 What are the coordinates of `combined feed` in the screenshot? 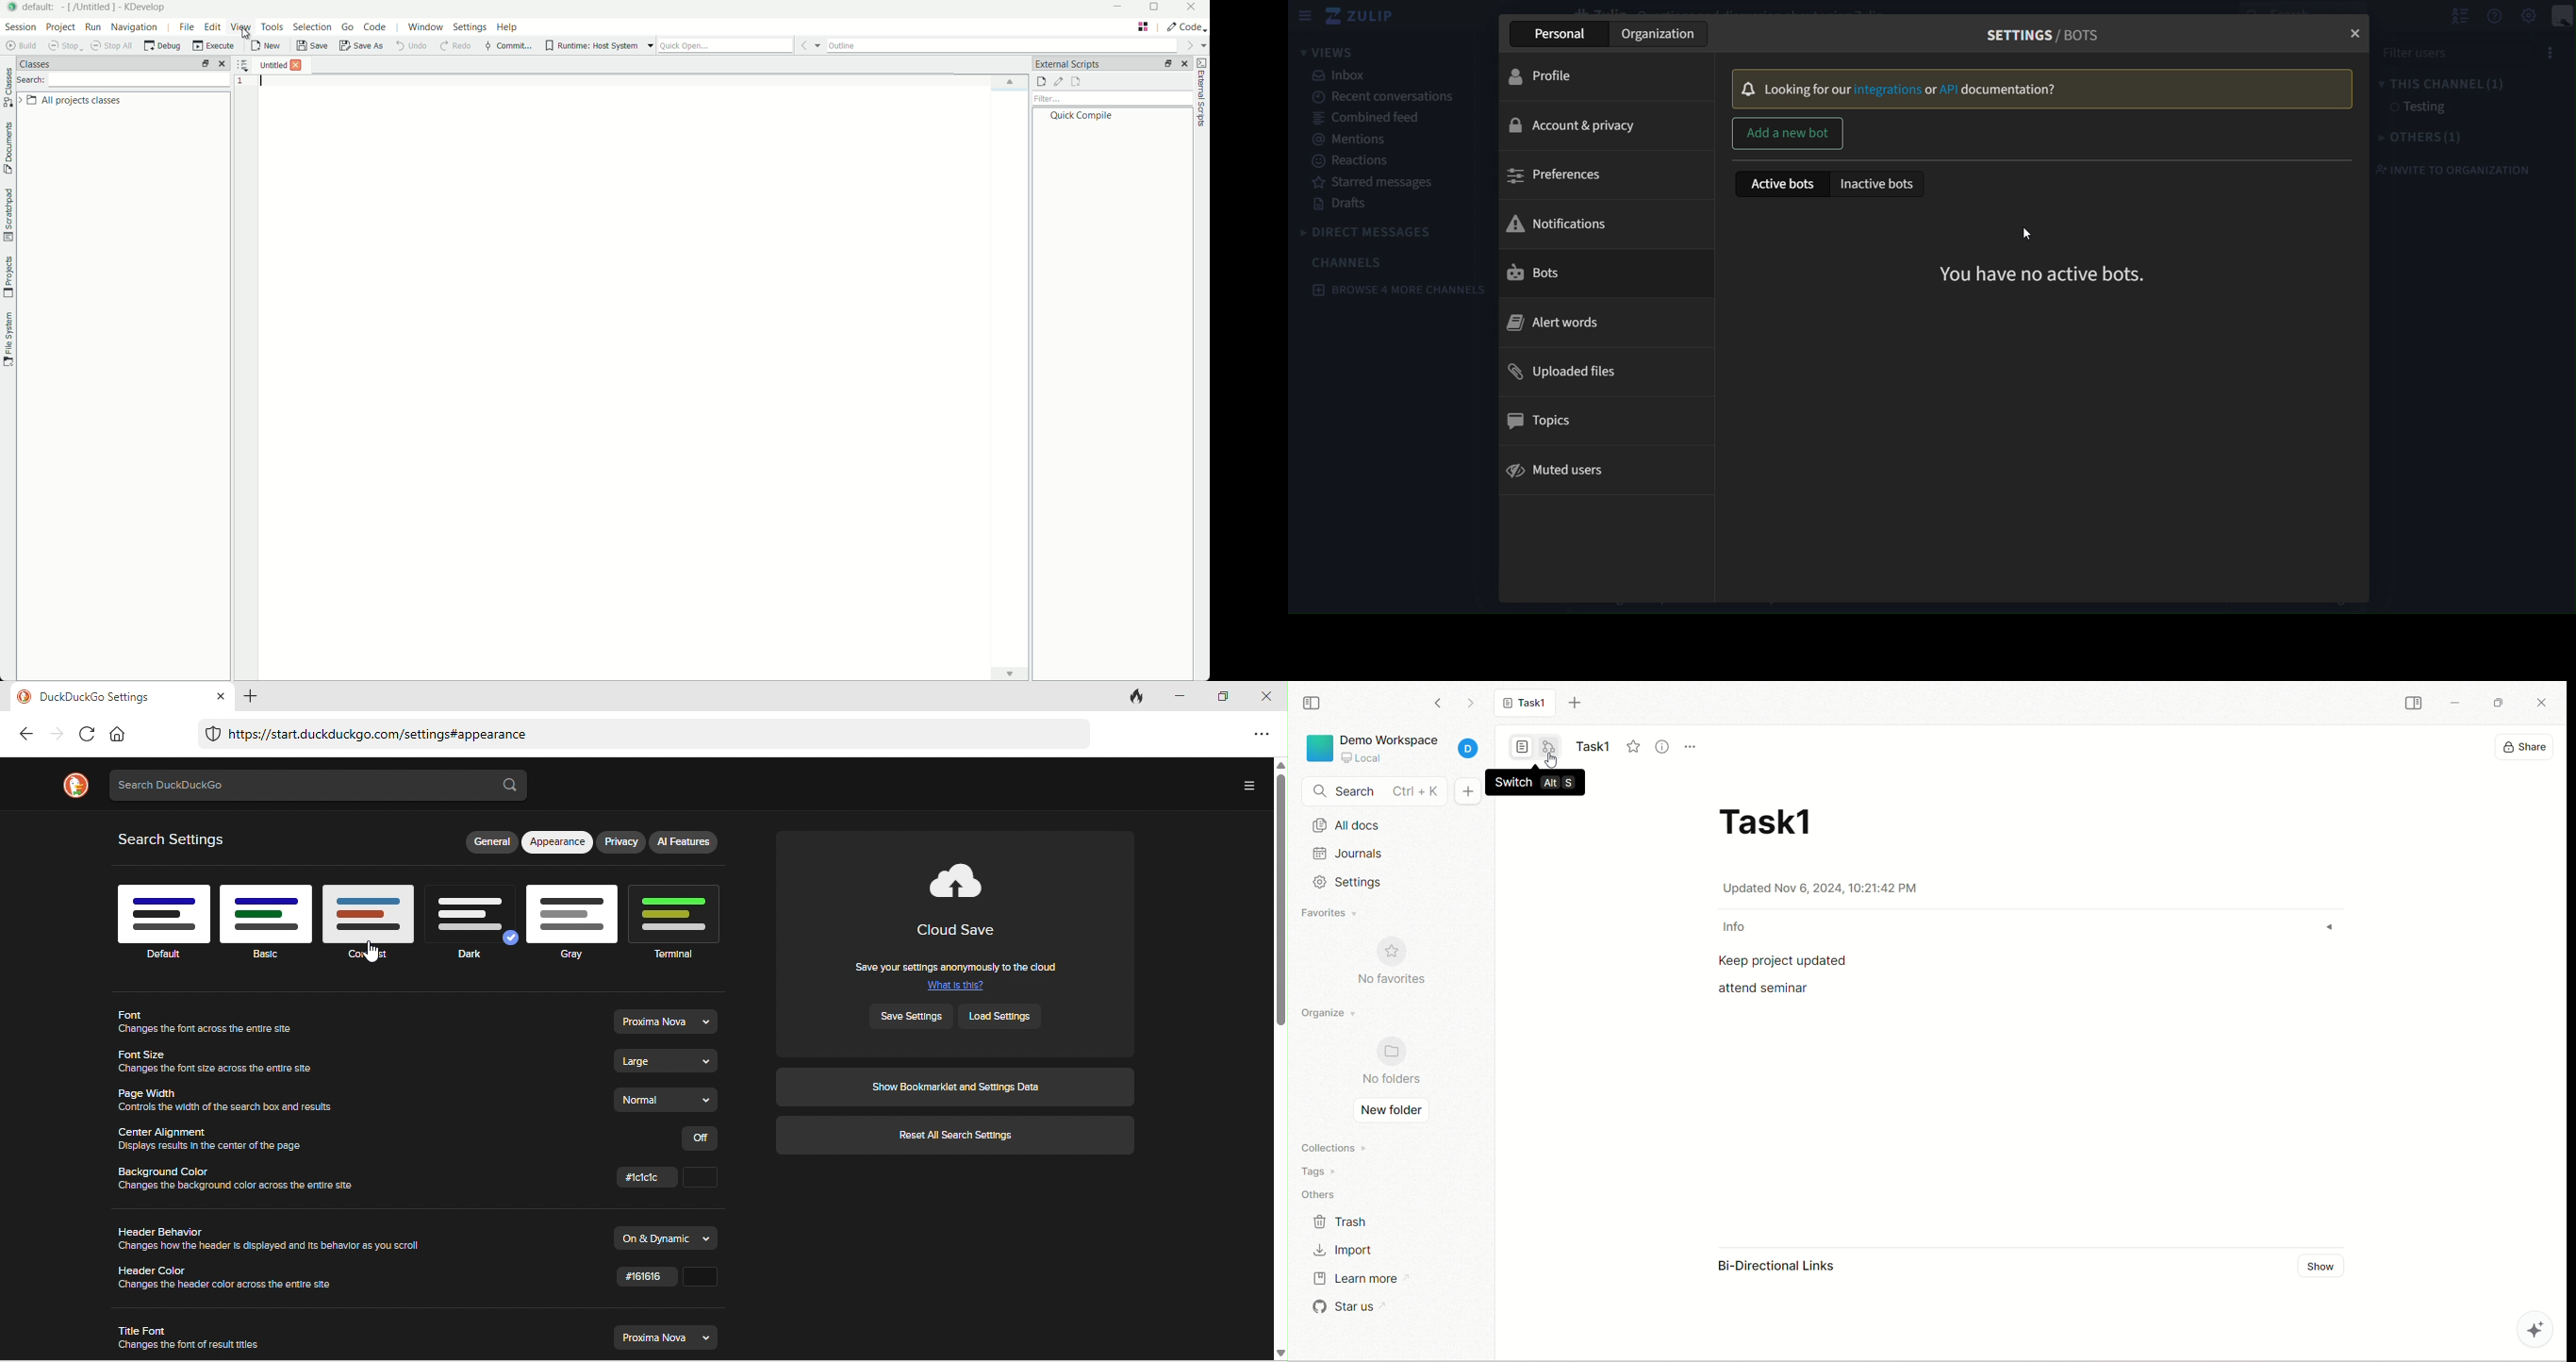 It's located at (1368, 120).